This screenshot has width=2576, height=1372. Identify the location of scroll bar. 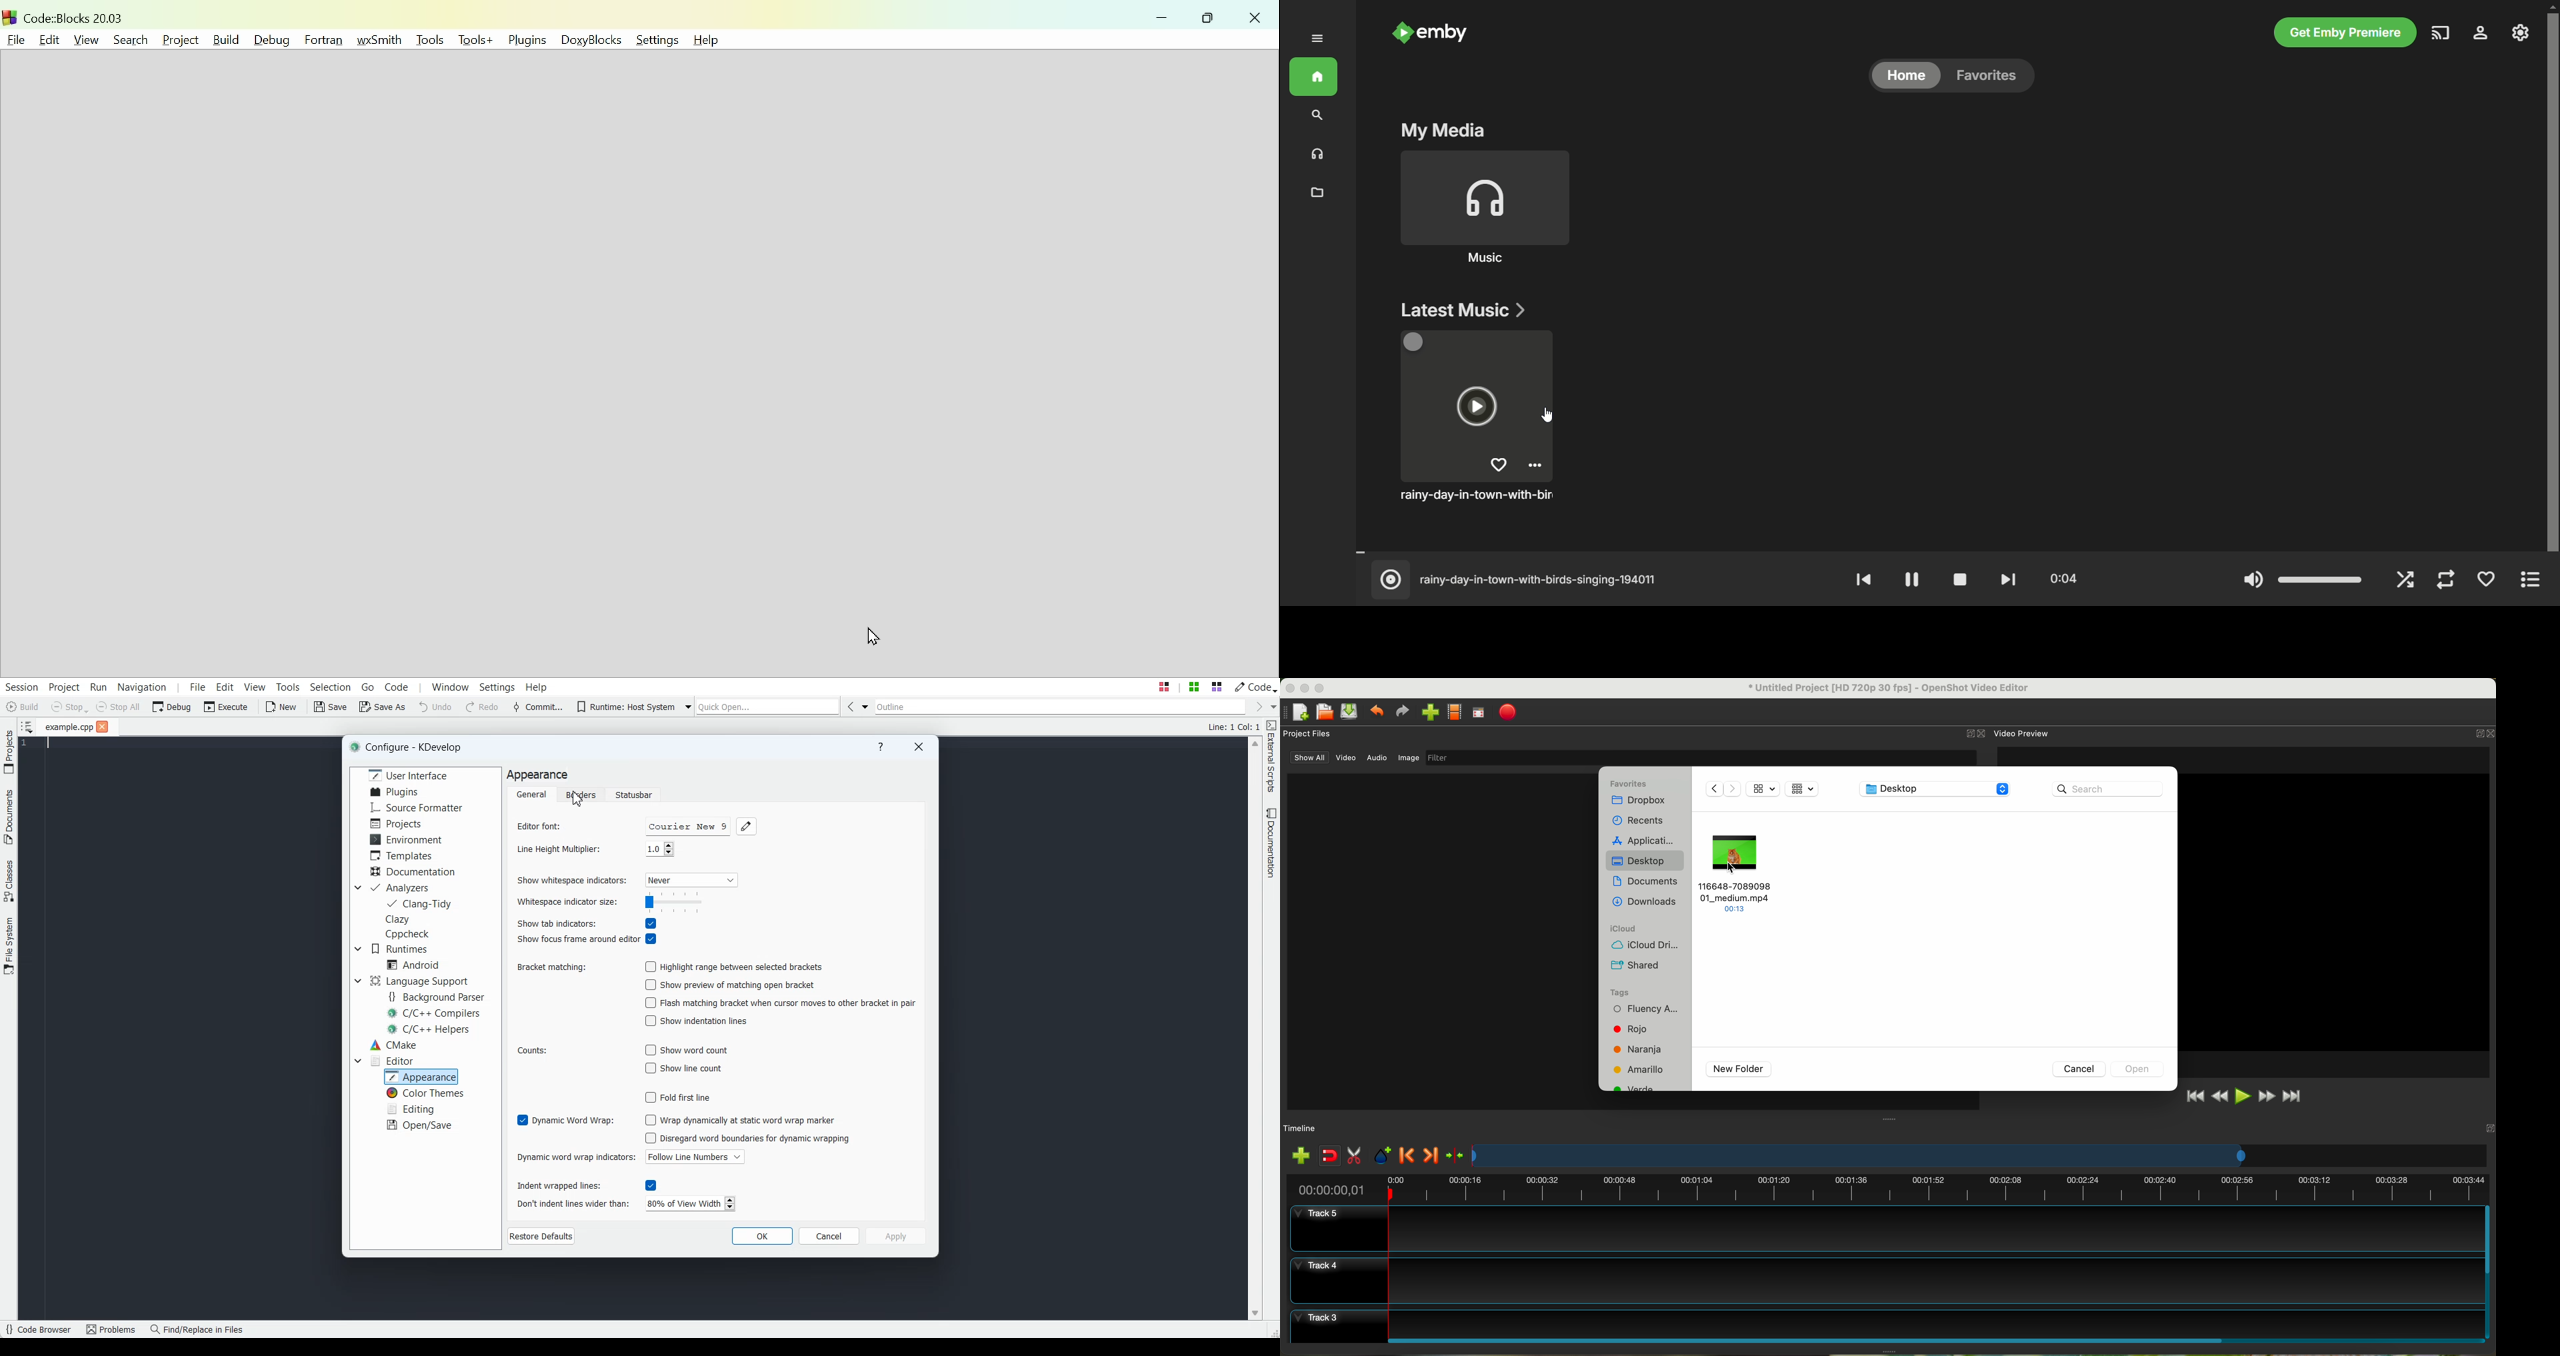
(1935, 1340).